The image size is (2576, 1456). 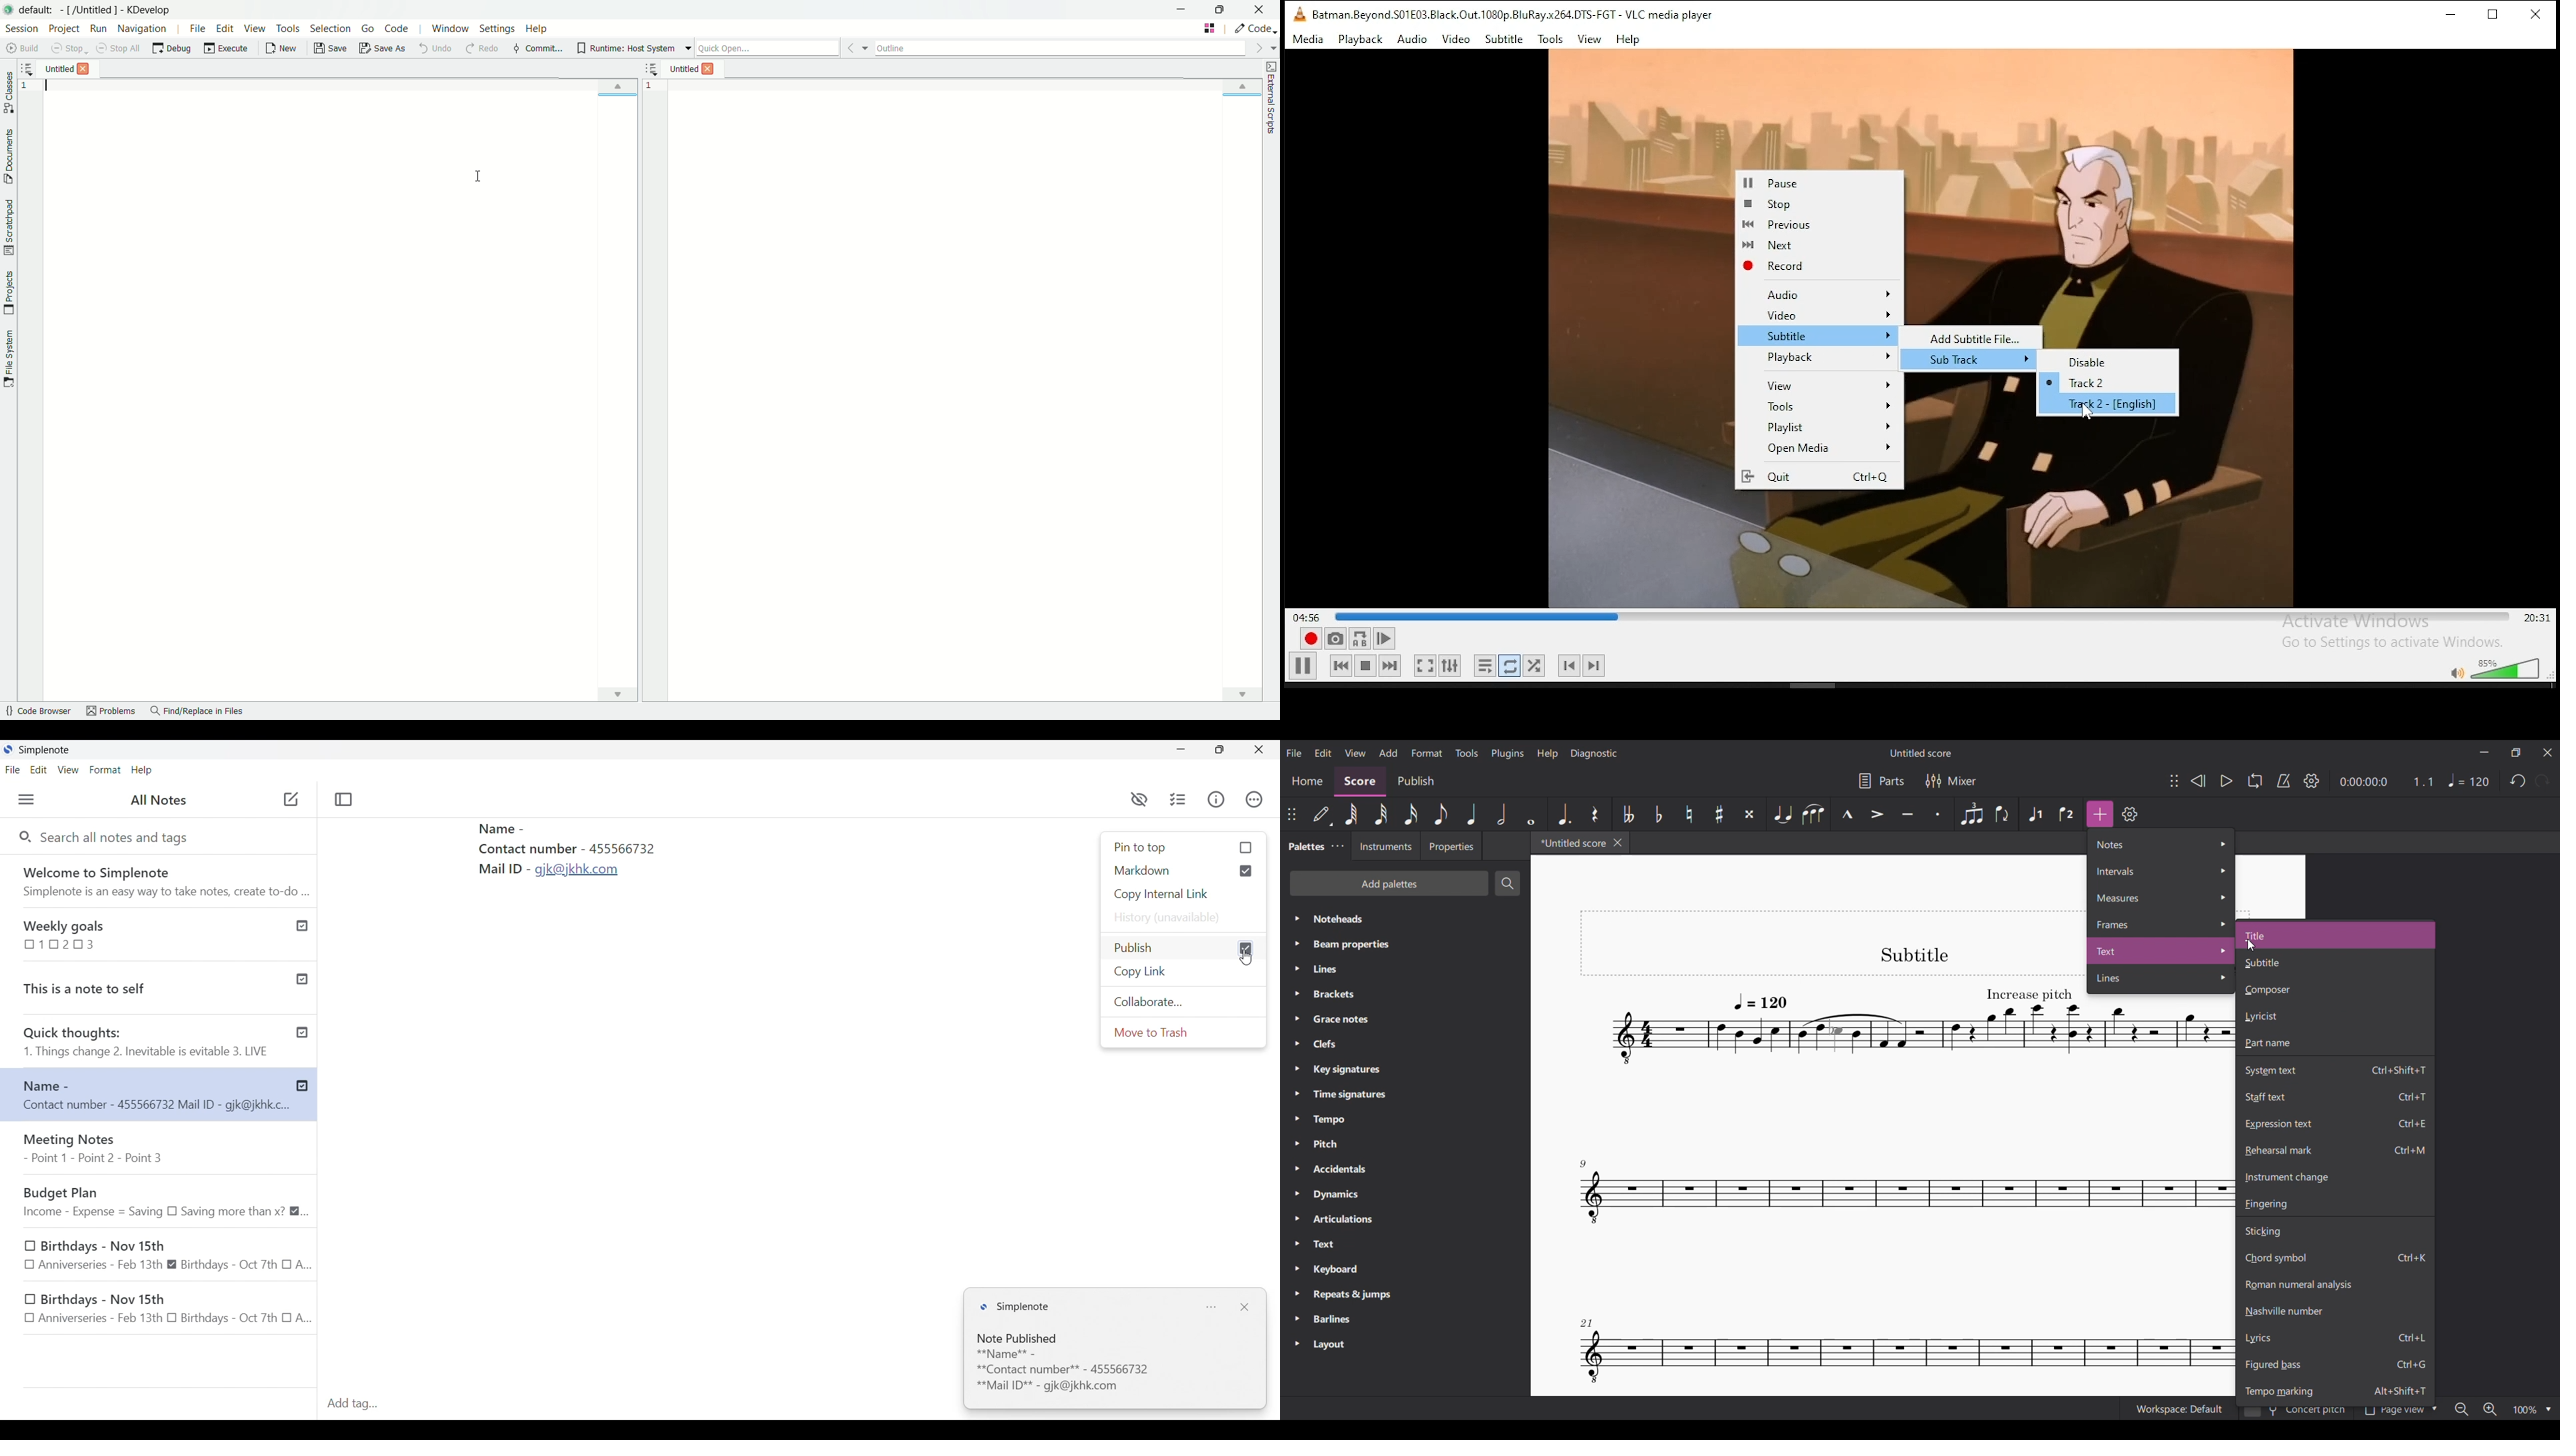 What do you see at coordinates (2161, 924) in the screenshot?
I see `Frame options` at bounding box center [2161, 924].